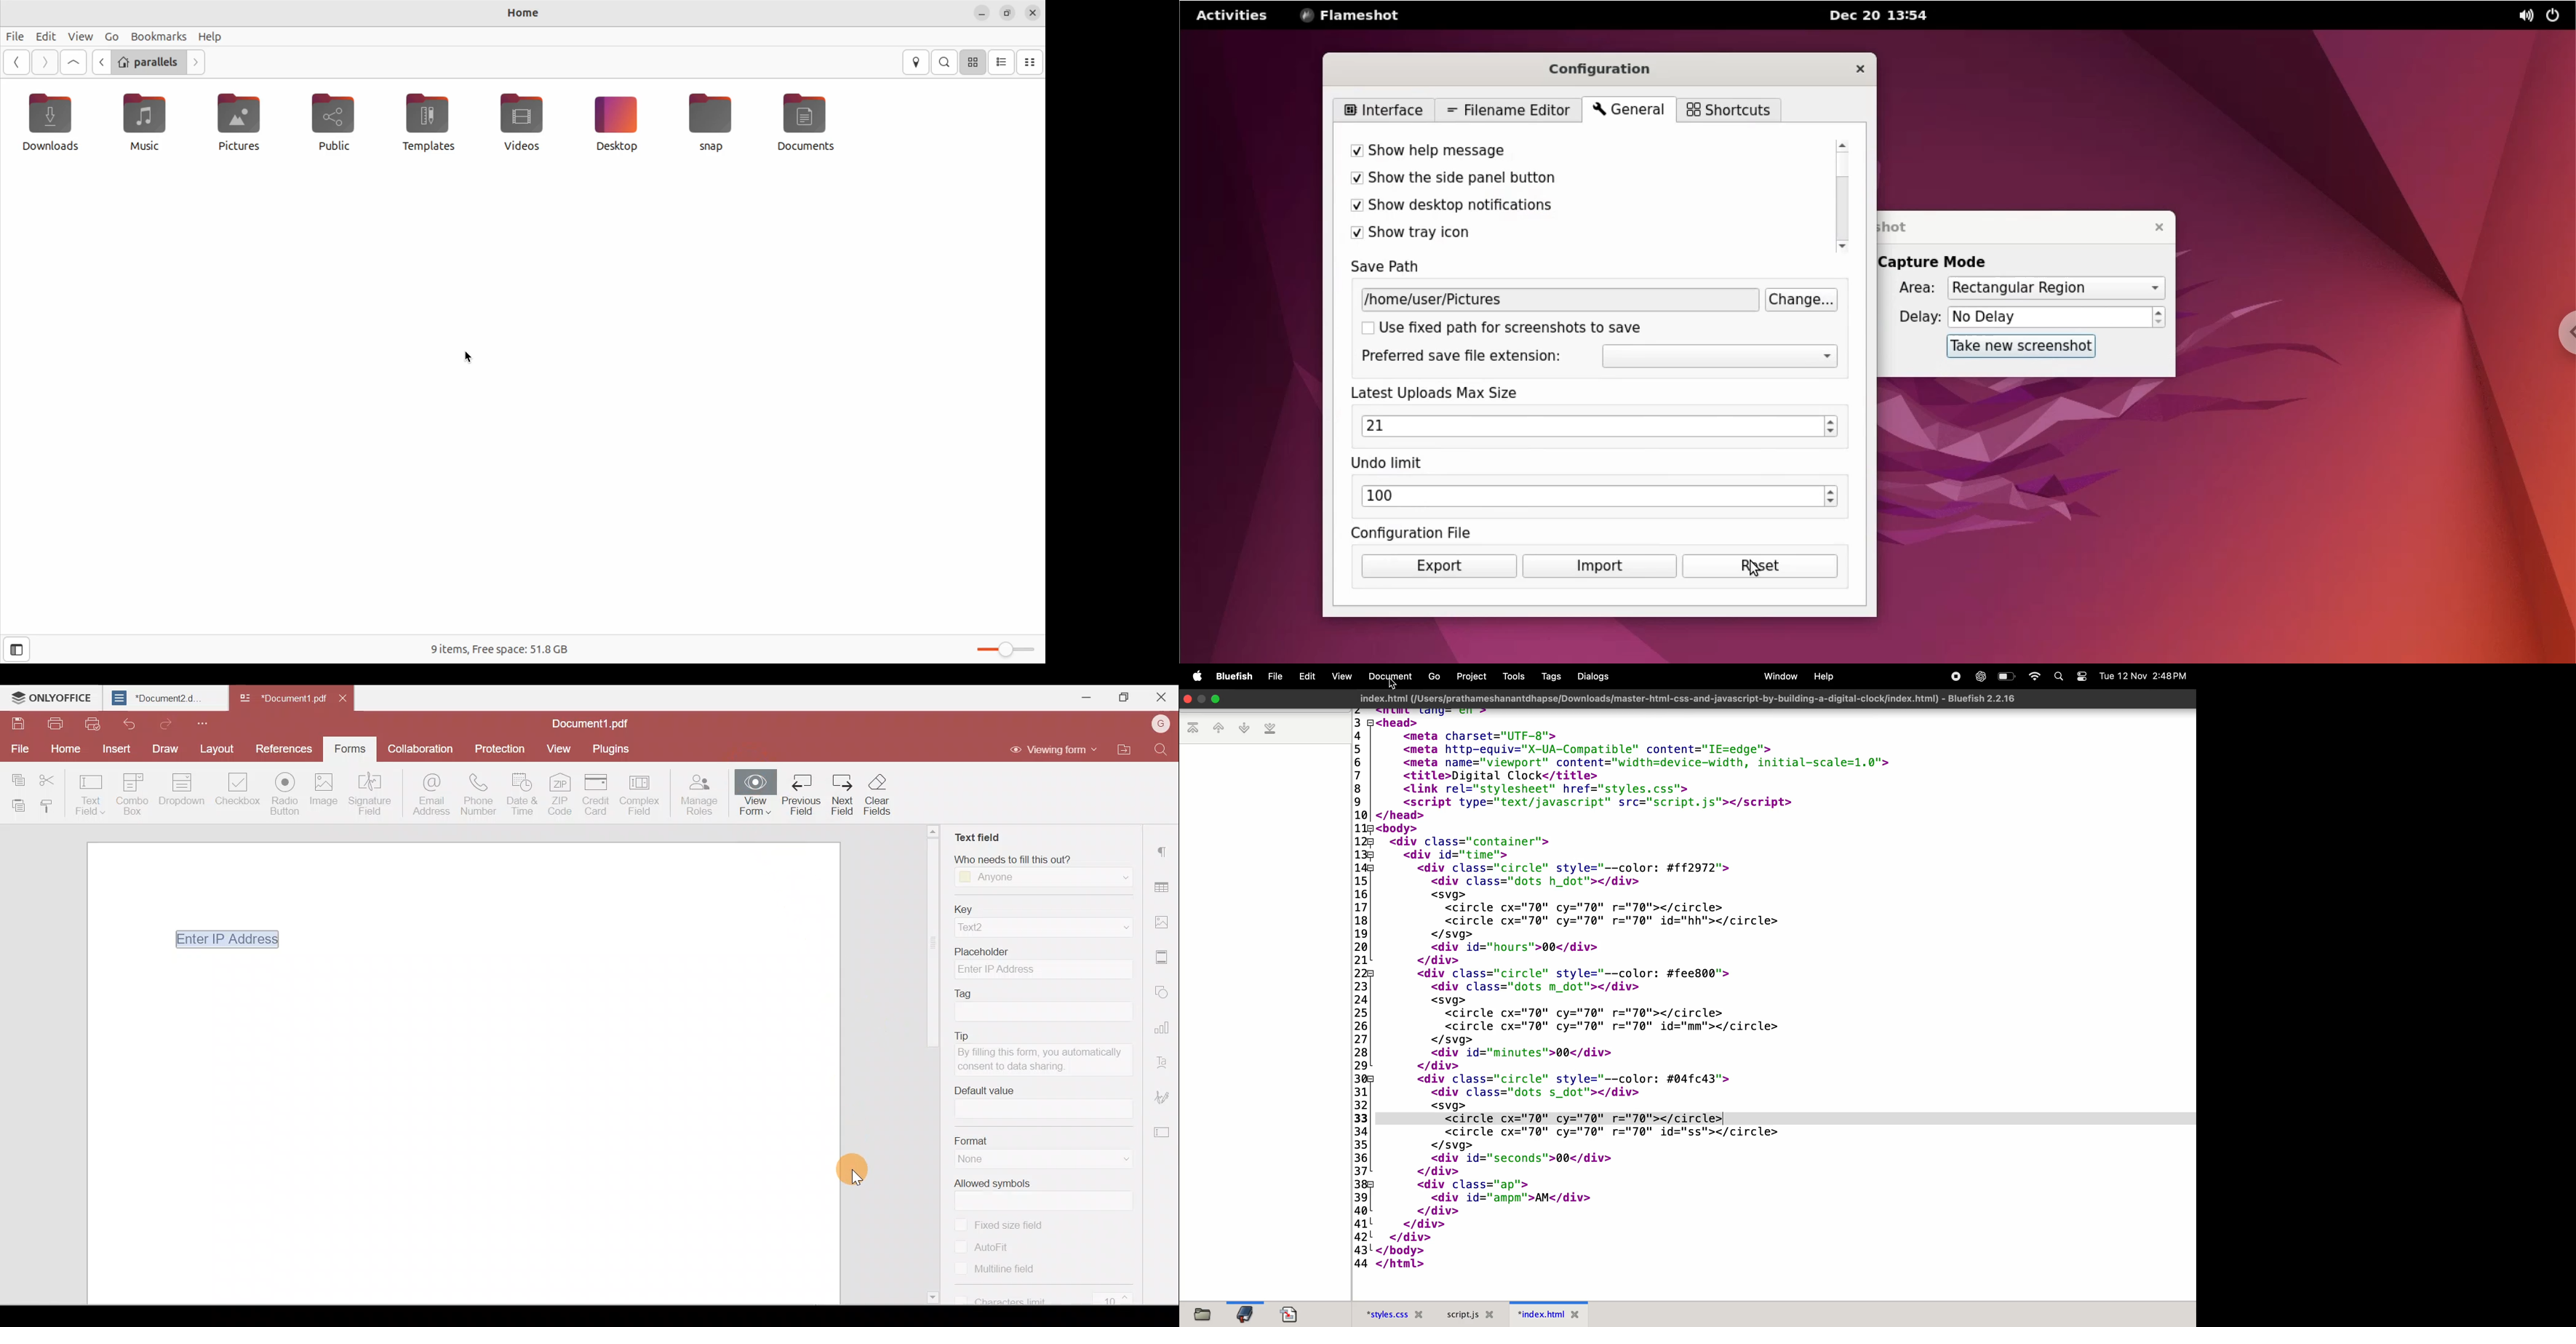  What do you see at coordinates (373, 795) in the screenshot?
I see `Signature field` at bounding box center [373, 795].